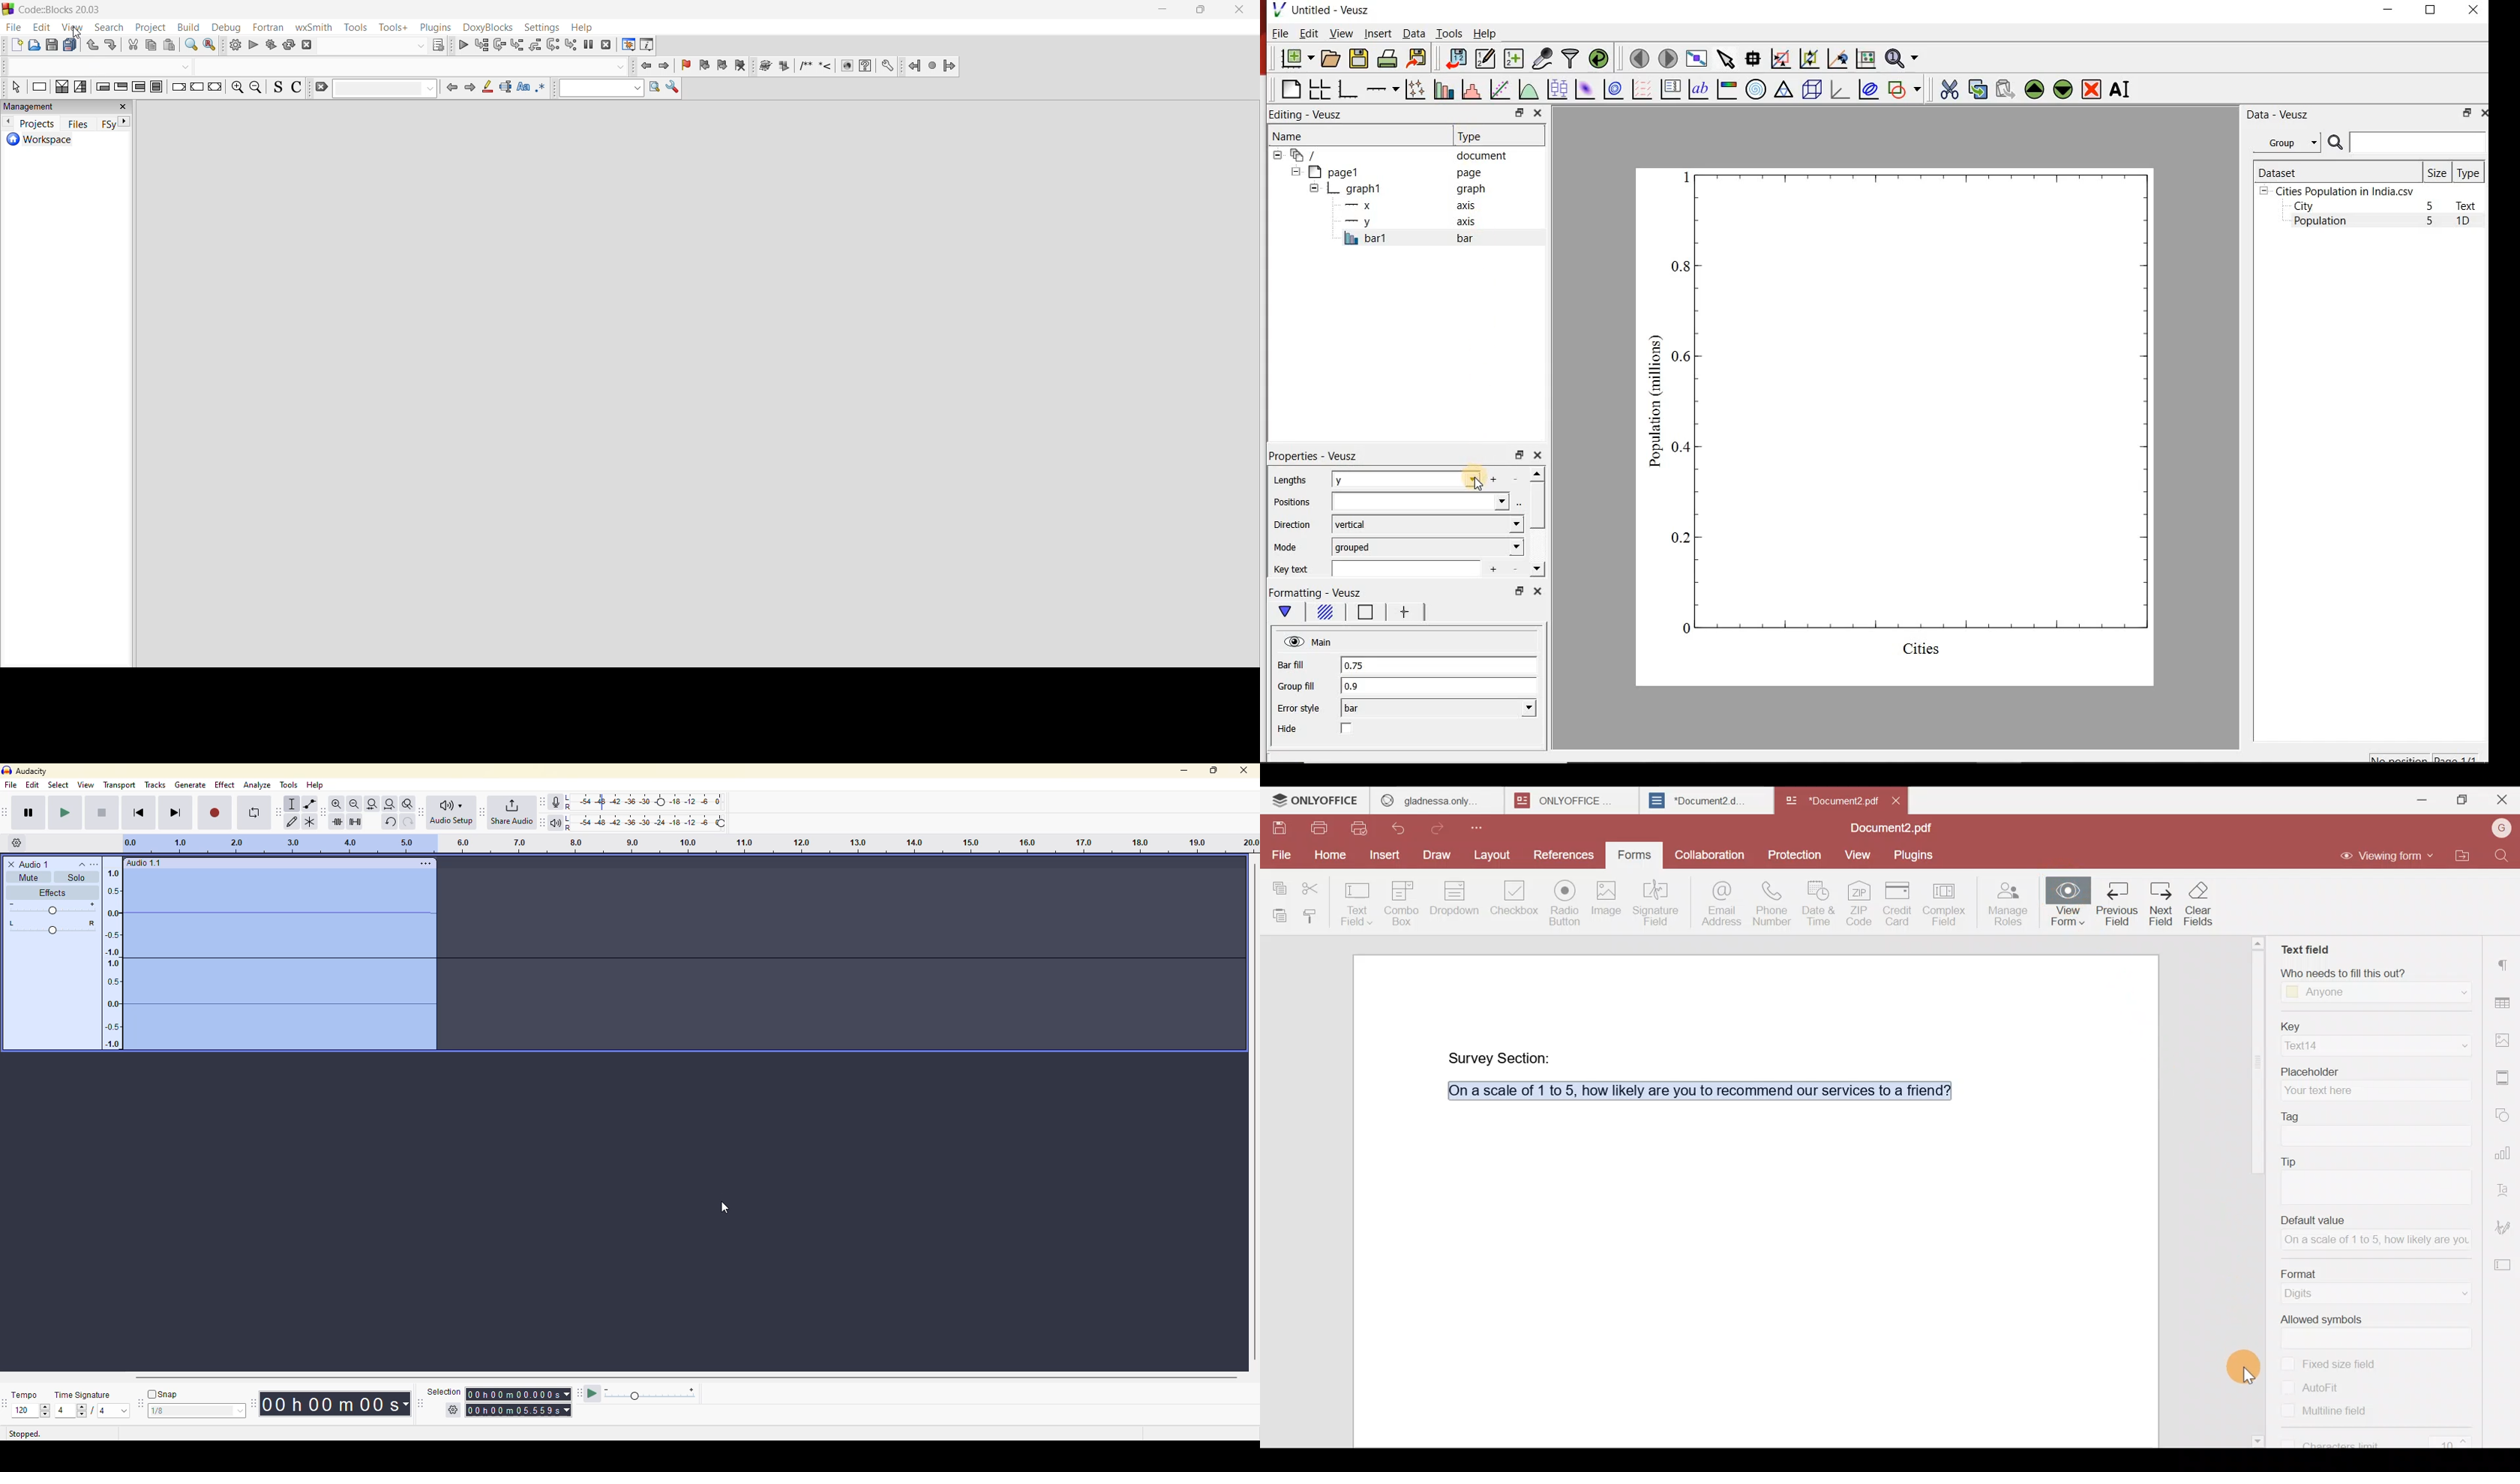  What do you see at coordinates (571, 45) in the screenshot?
I see `step into instruction` at bounding box center [571, 45].